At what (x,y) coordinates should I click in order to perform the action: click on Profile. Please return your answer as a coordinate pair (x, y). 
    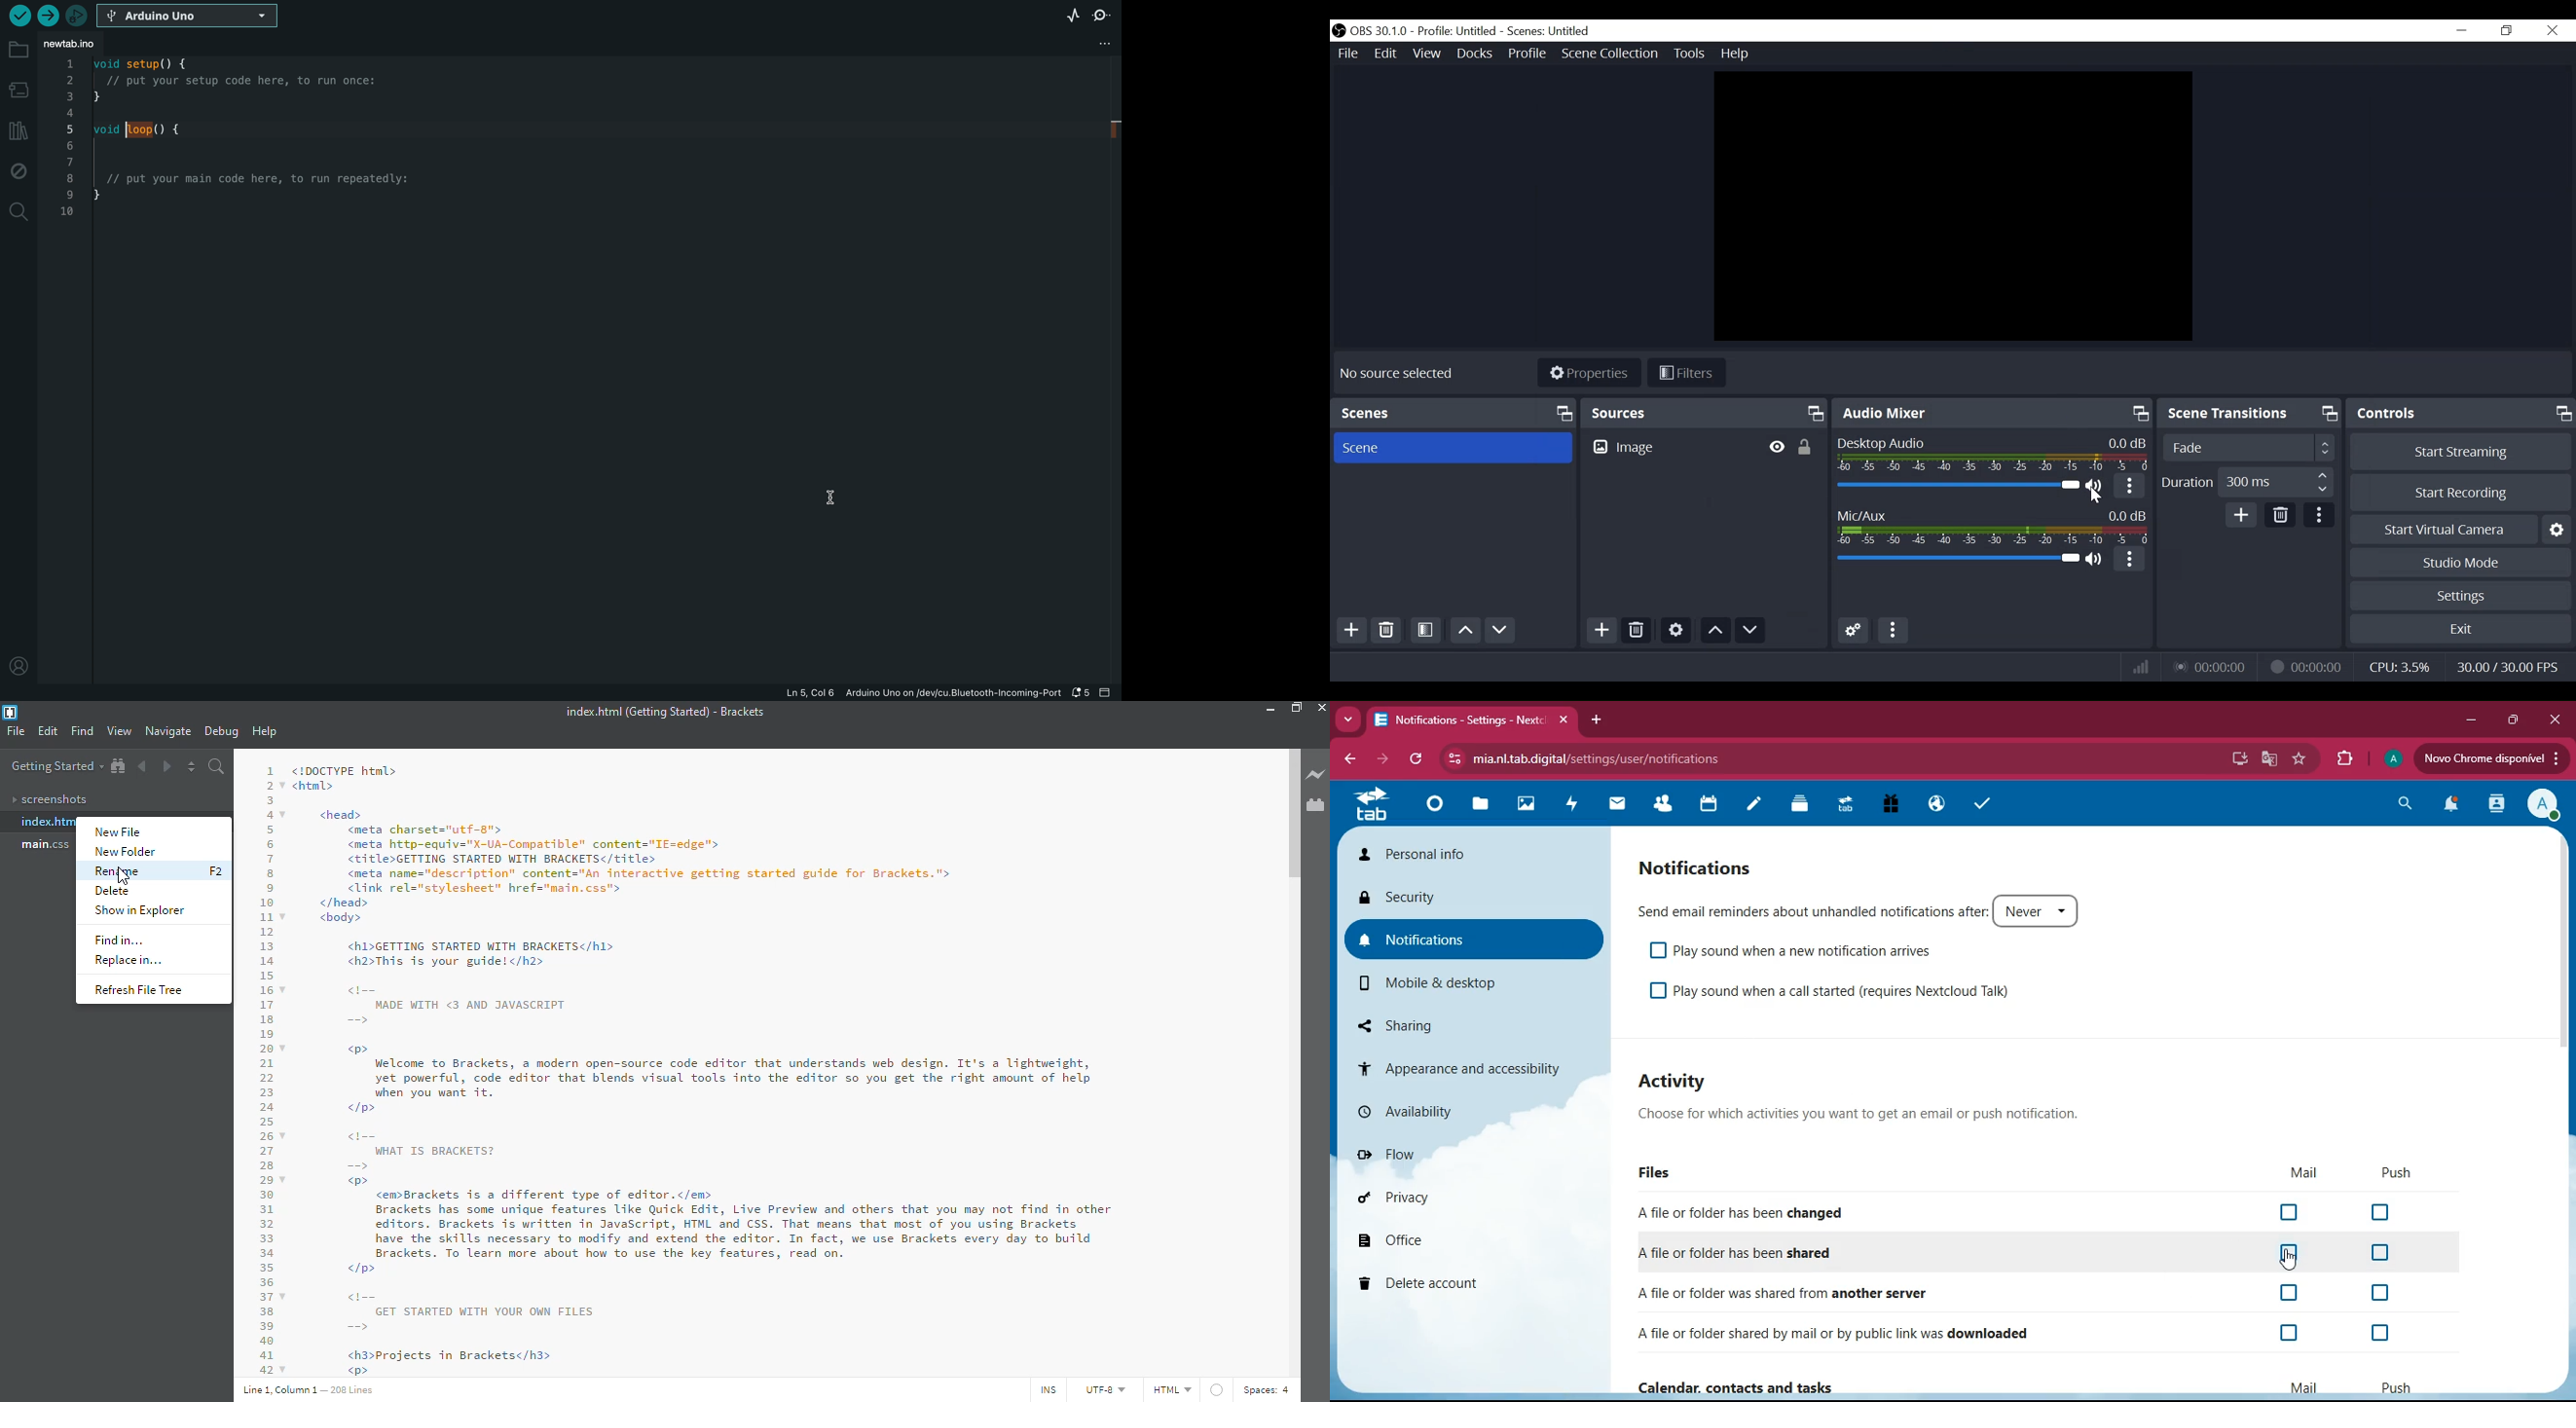
    Looking at the image, I should click on (1527, 55).